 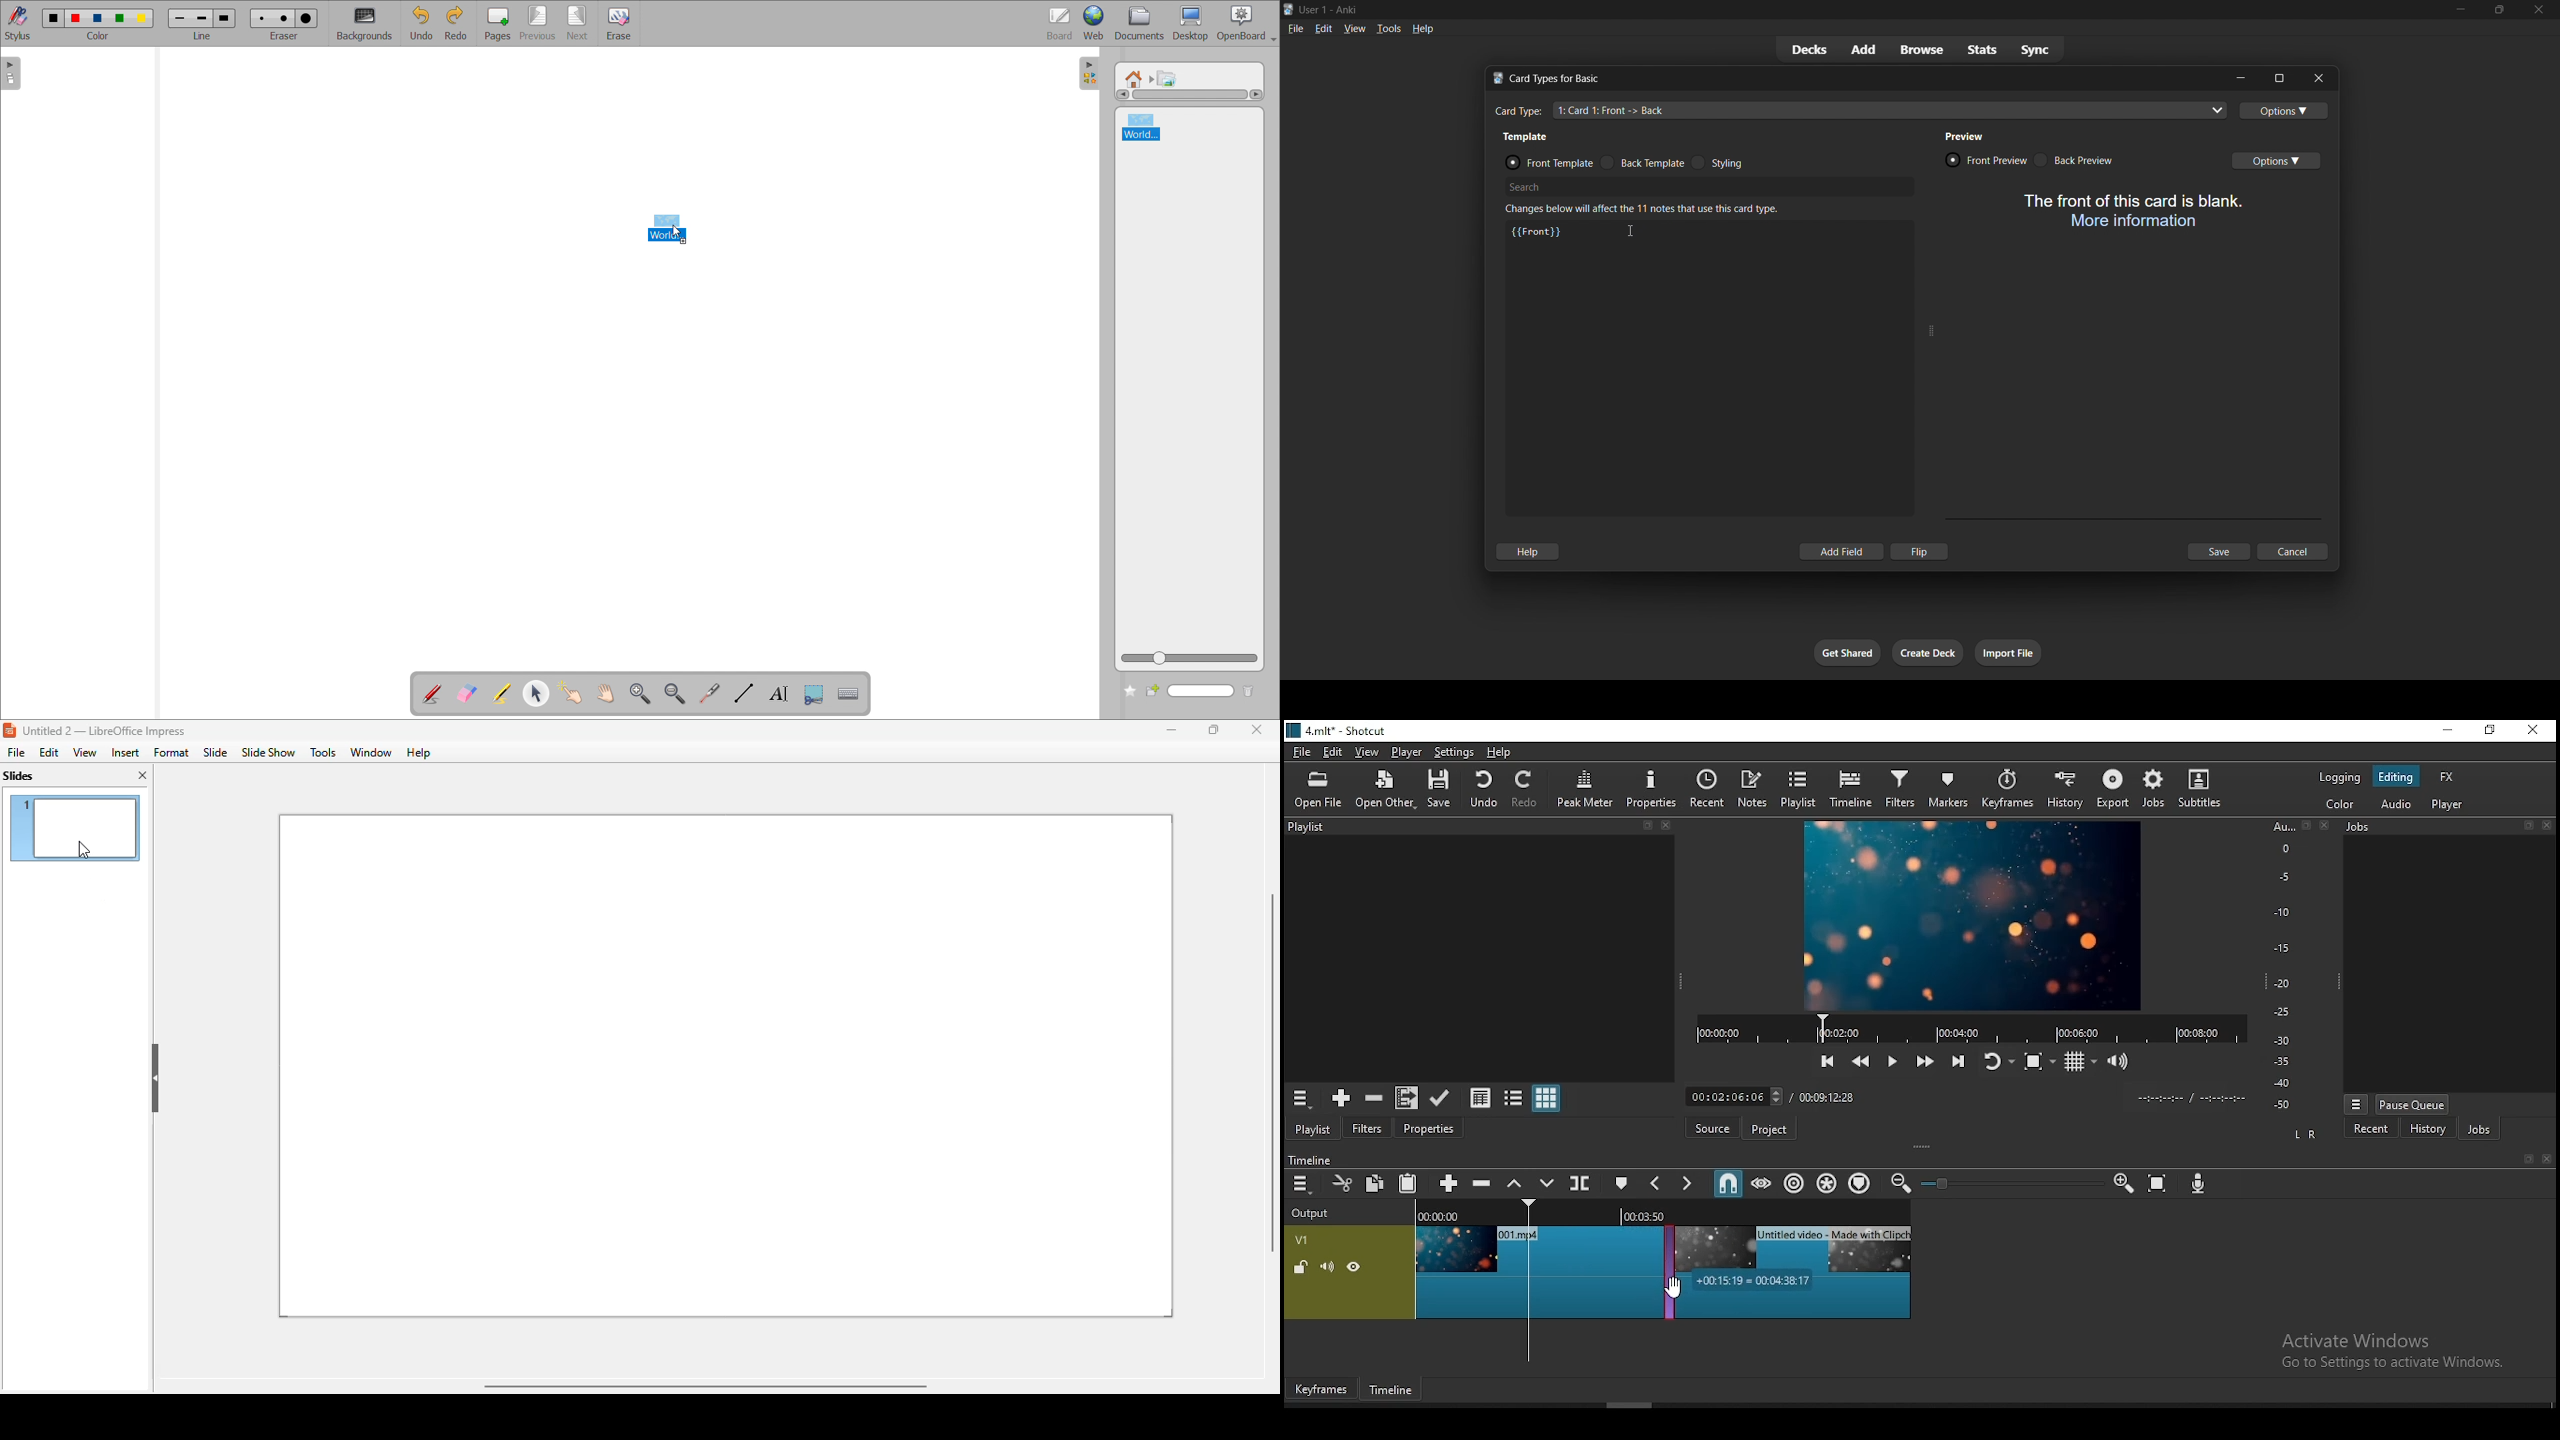 I want to click on toggle grids display, so click(x=2080, y=1062).